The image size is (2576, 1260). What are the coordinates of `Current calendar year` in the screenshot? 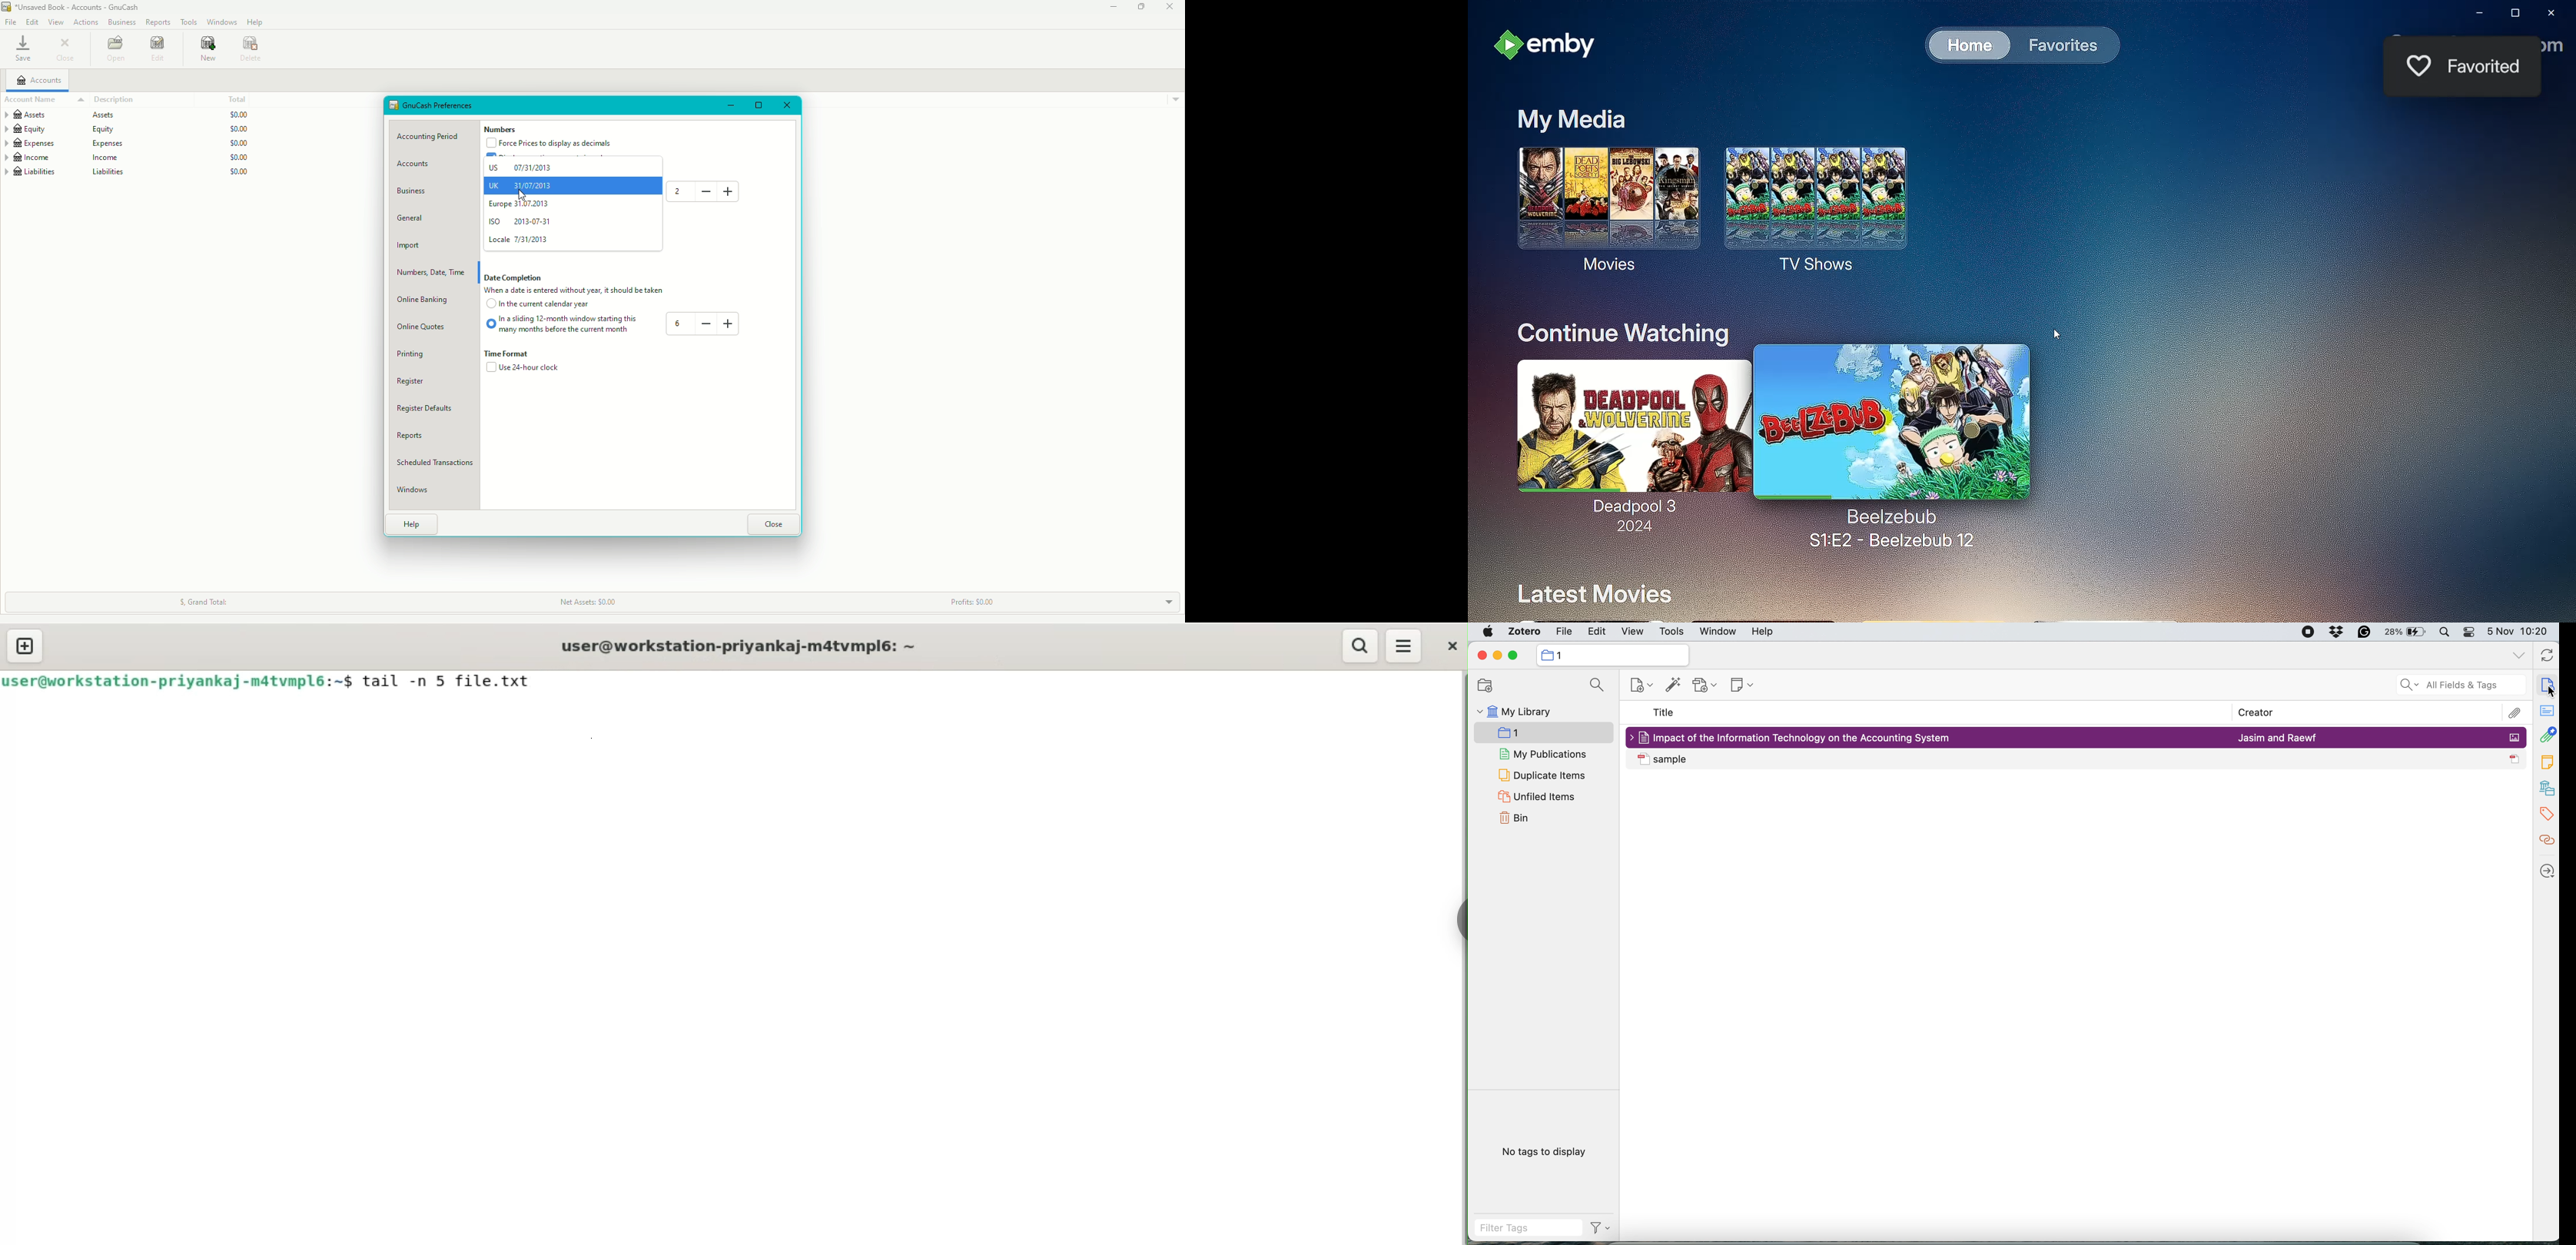 It's located at (541, 306).